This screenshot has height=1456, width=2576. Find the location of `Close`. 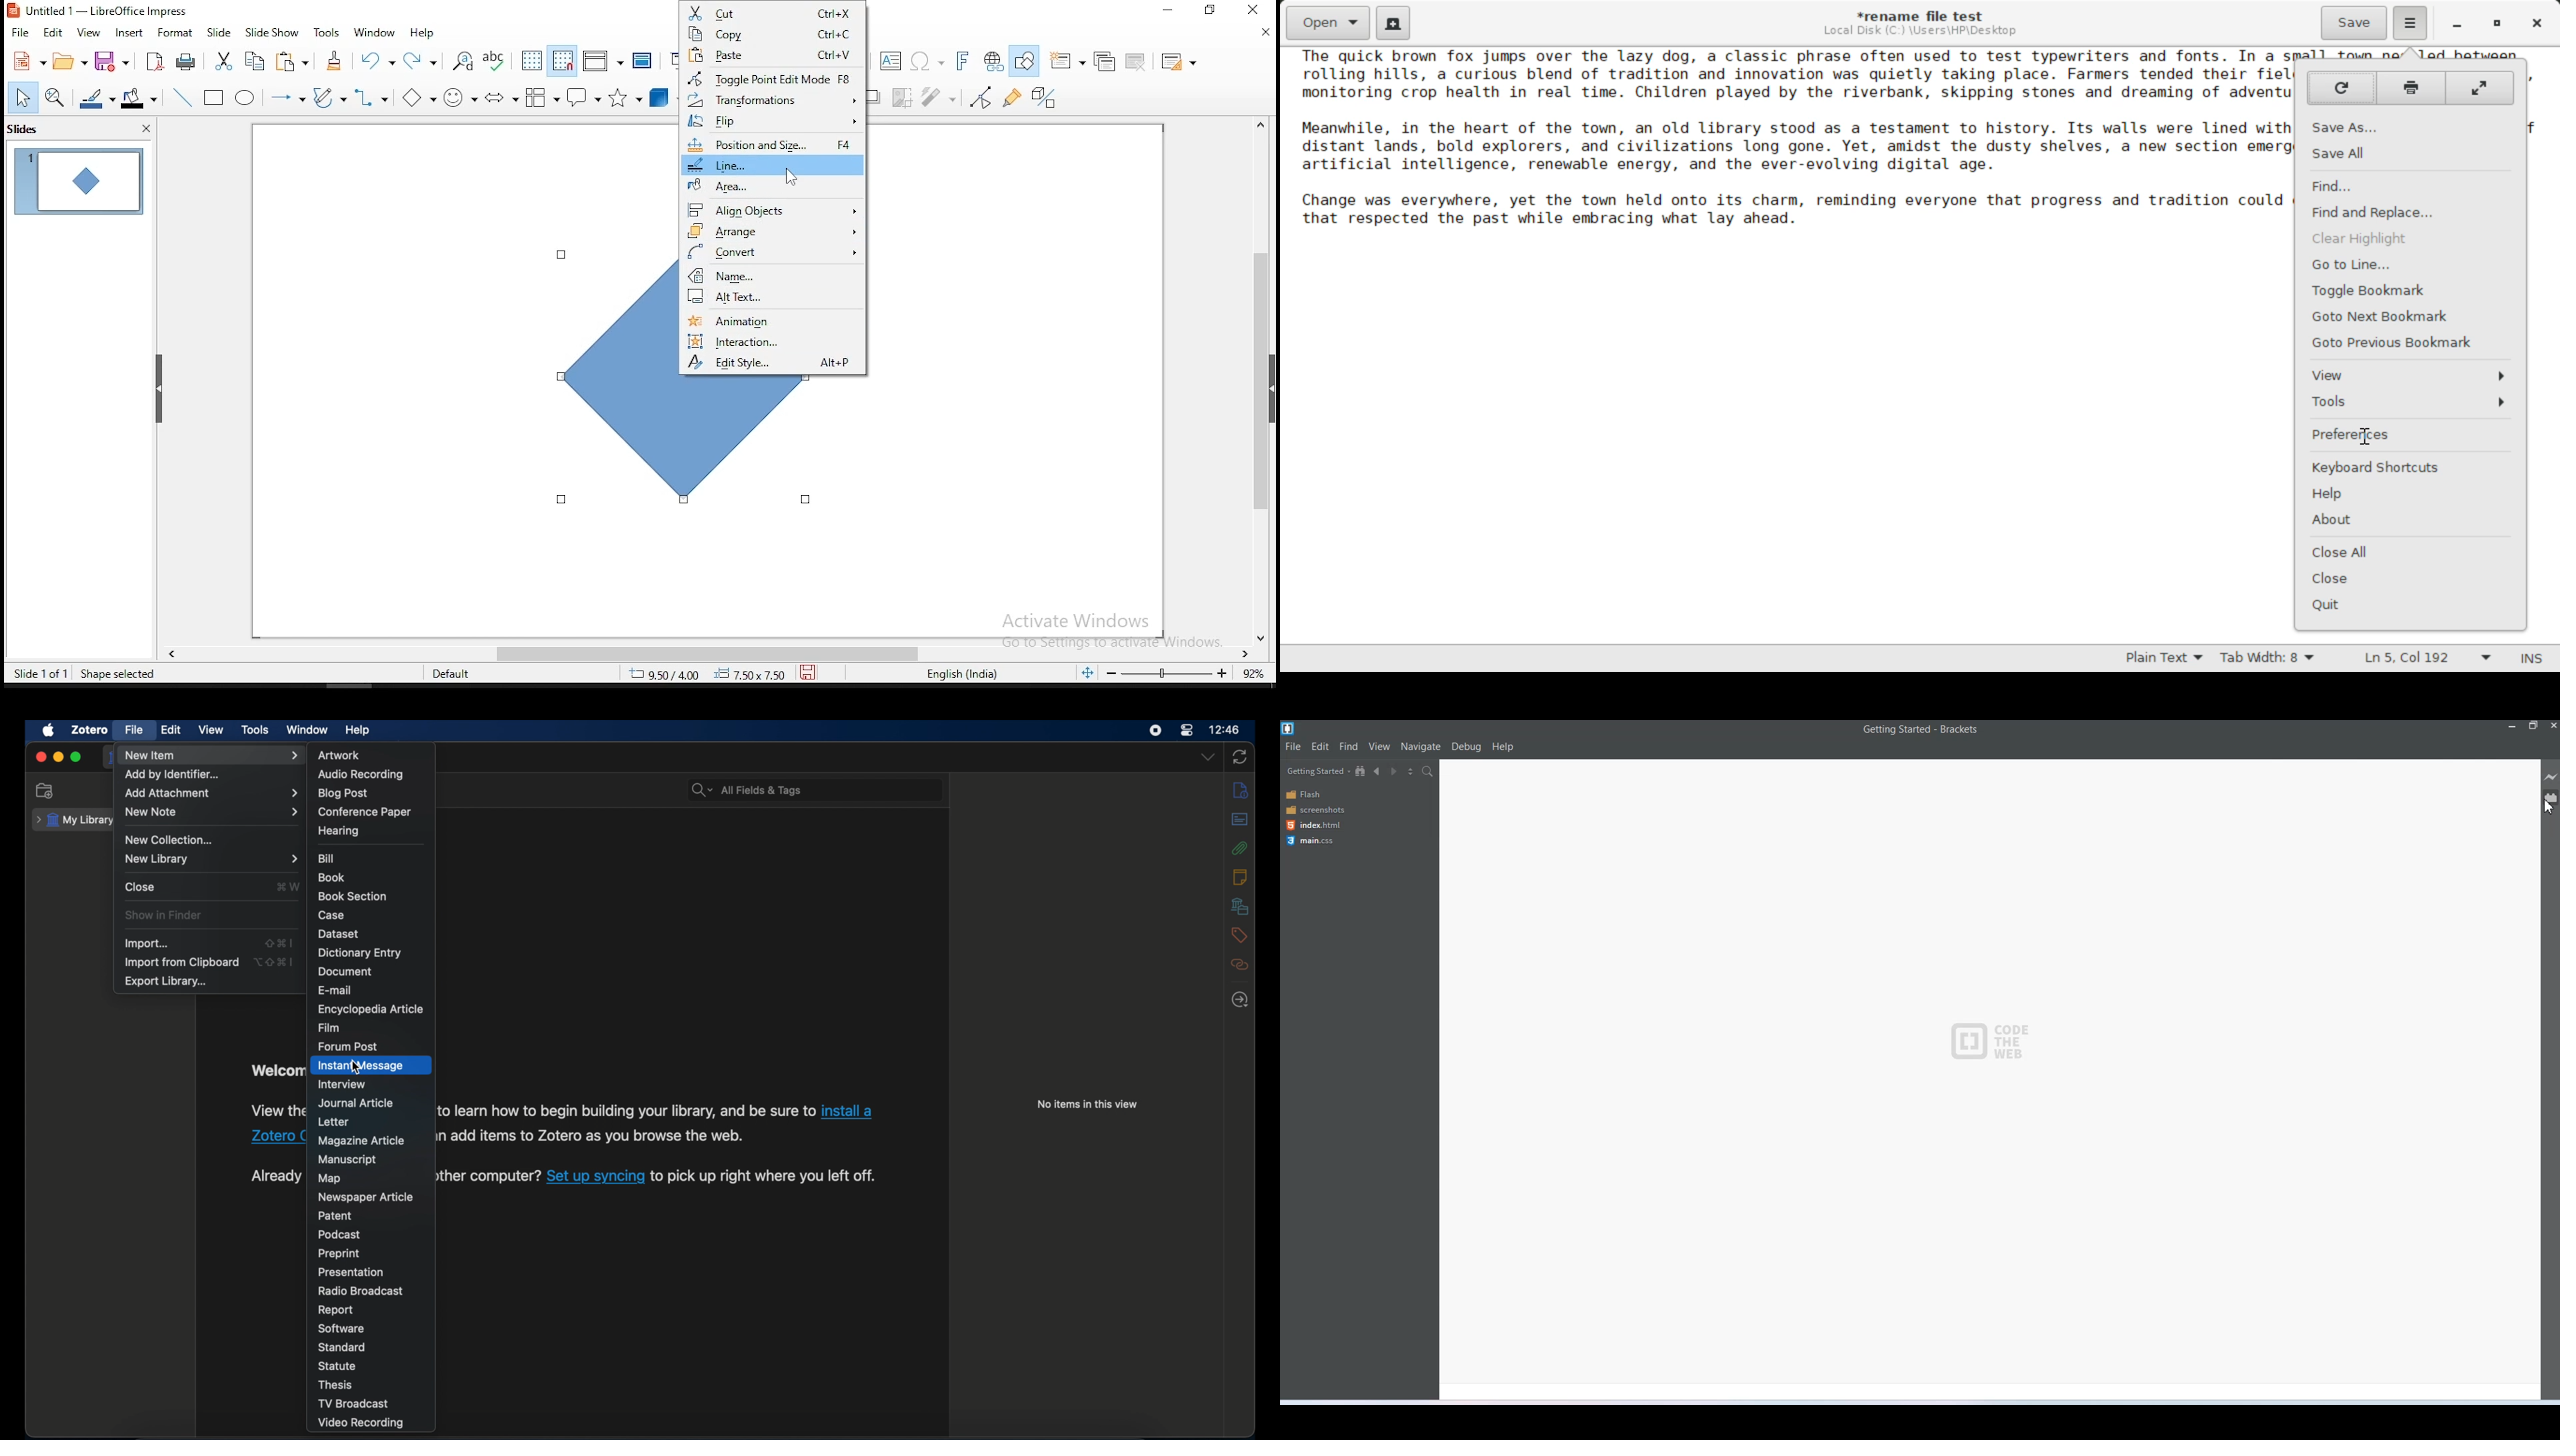

Close is located at coordinates (2552, 726).